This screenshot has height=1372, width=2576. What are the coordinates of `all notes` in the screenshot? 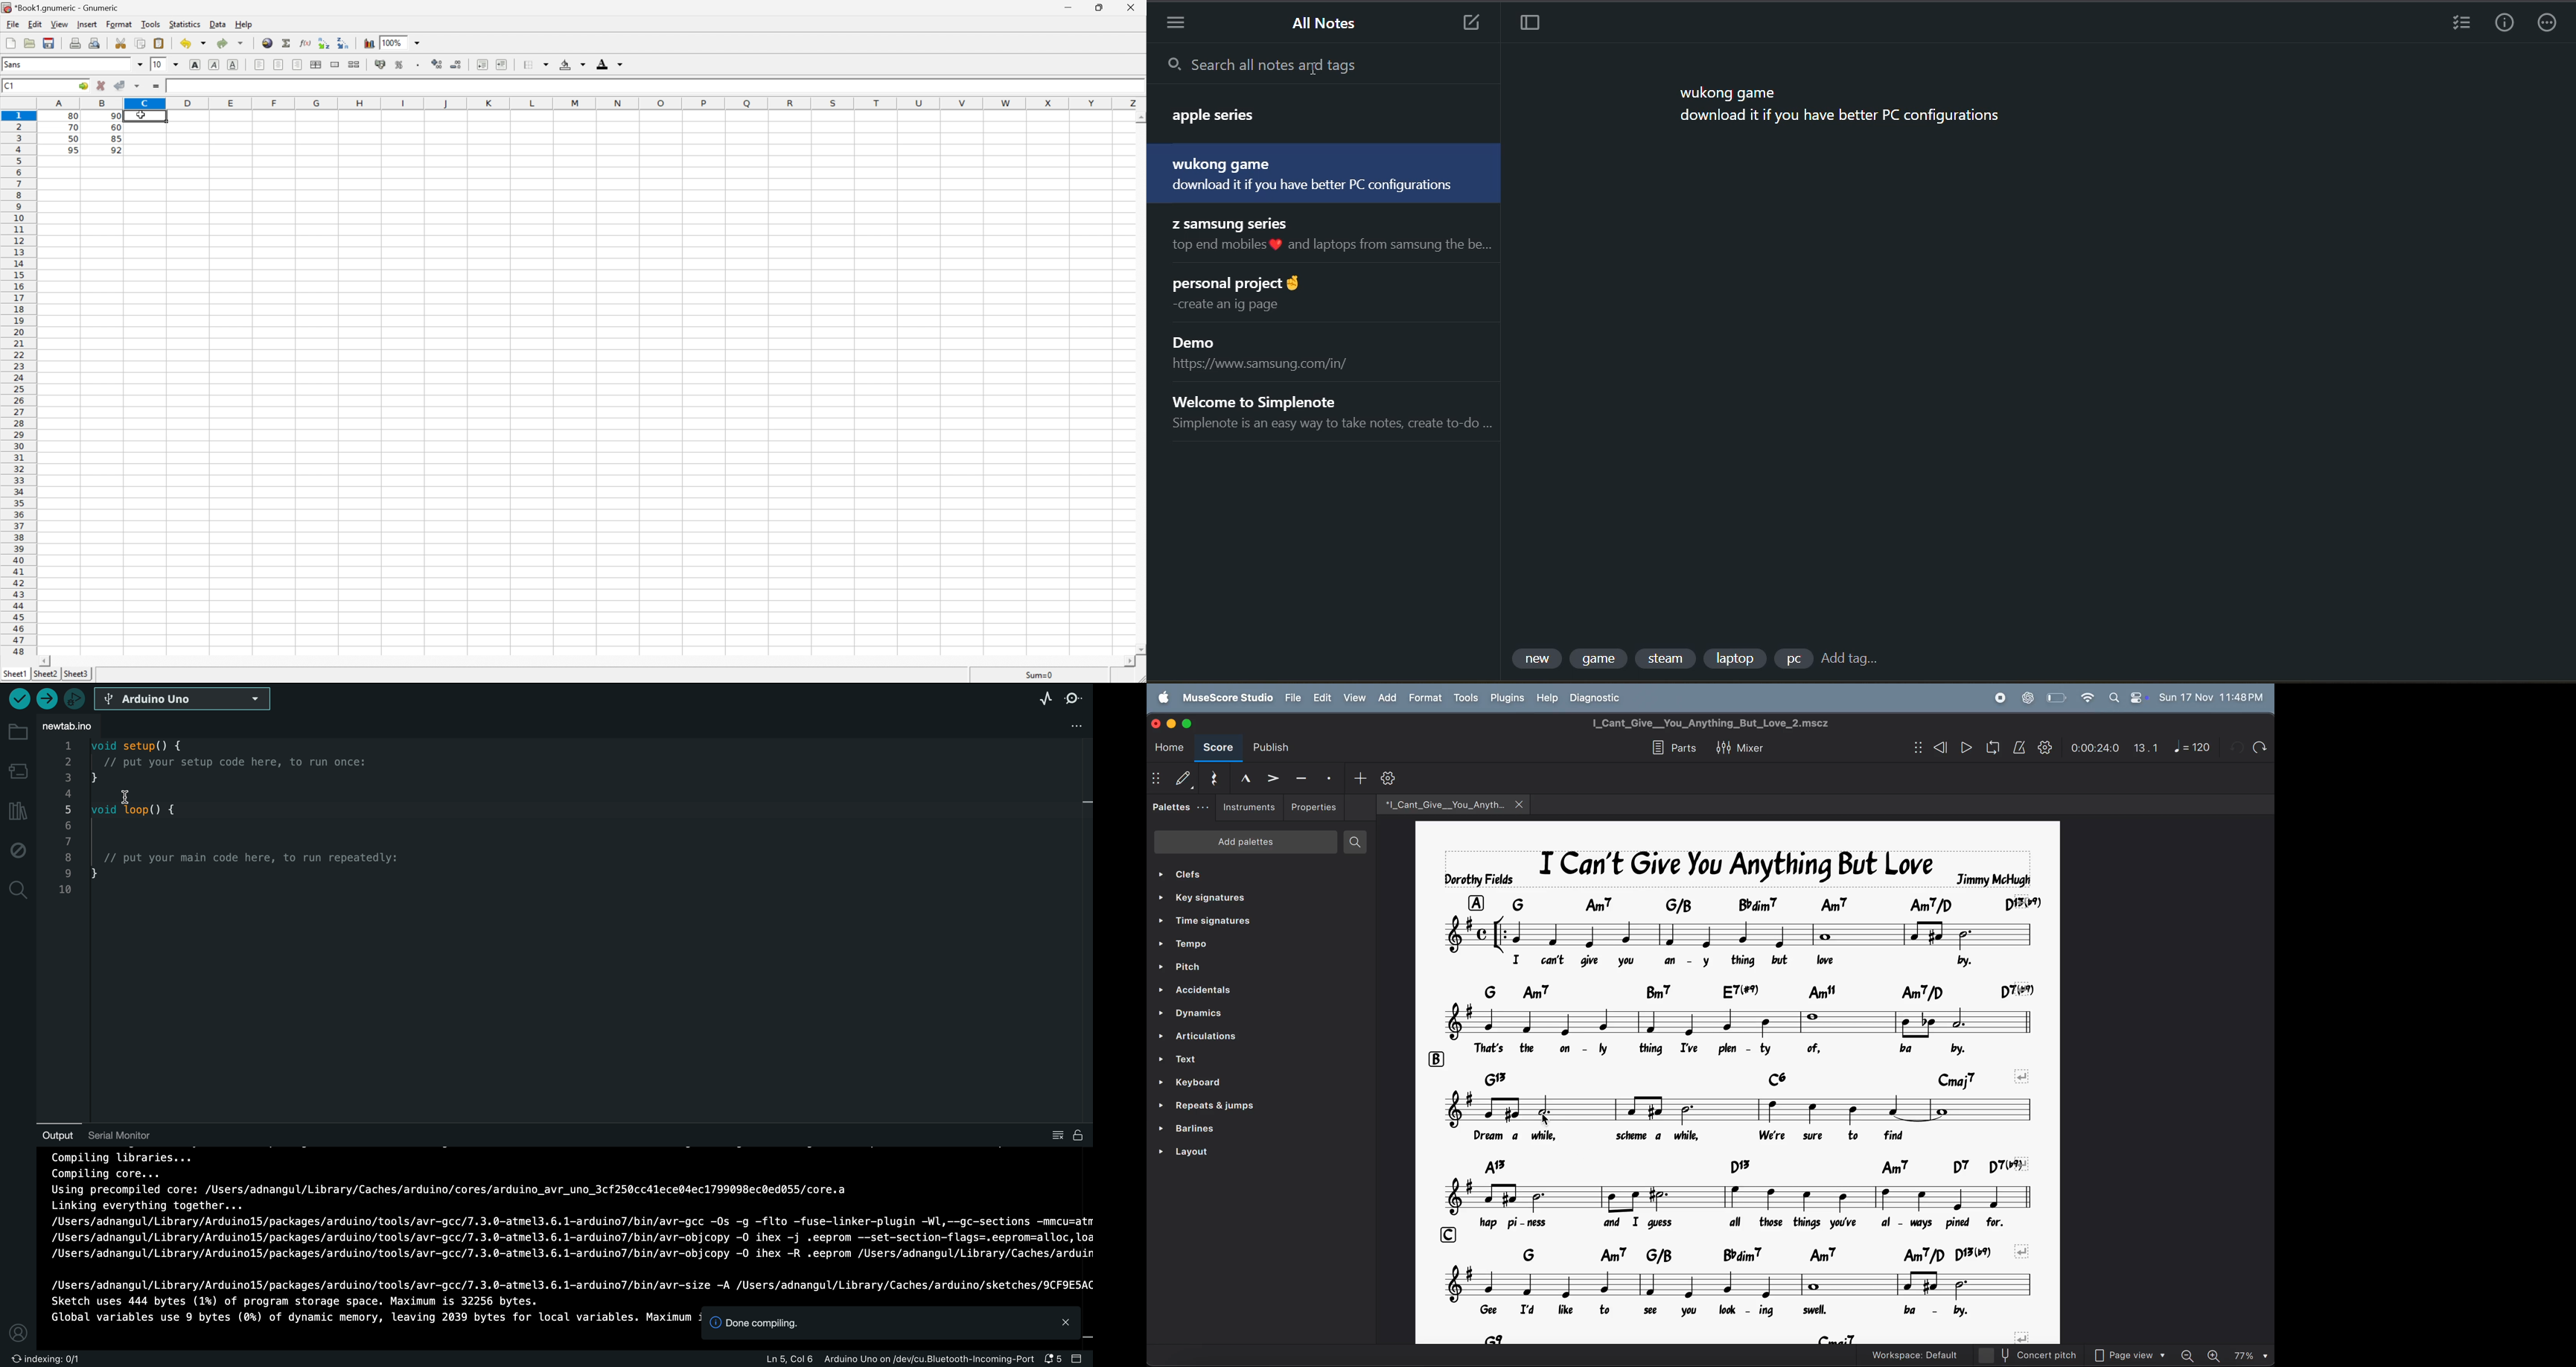 It's located at (1327, 25).